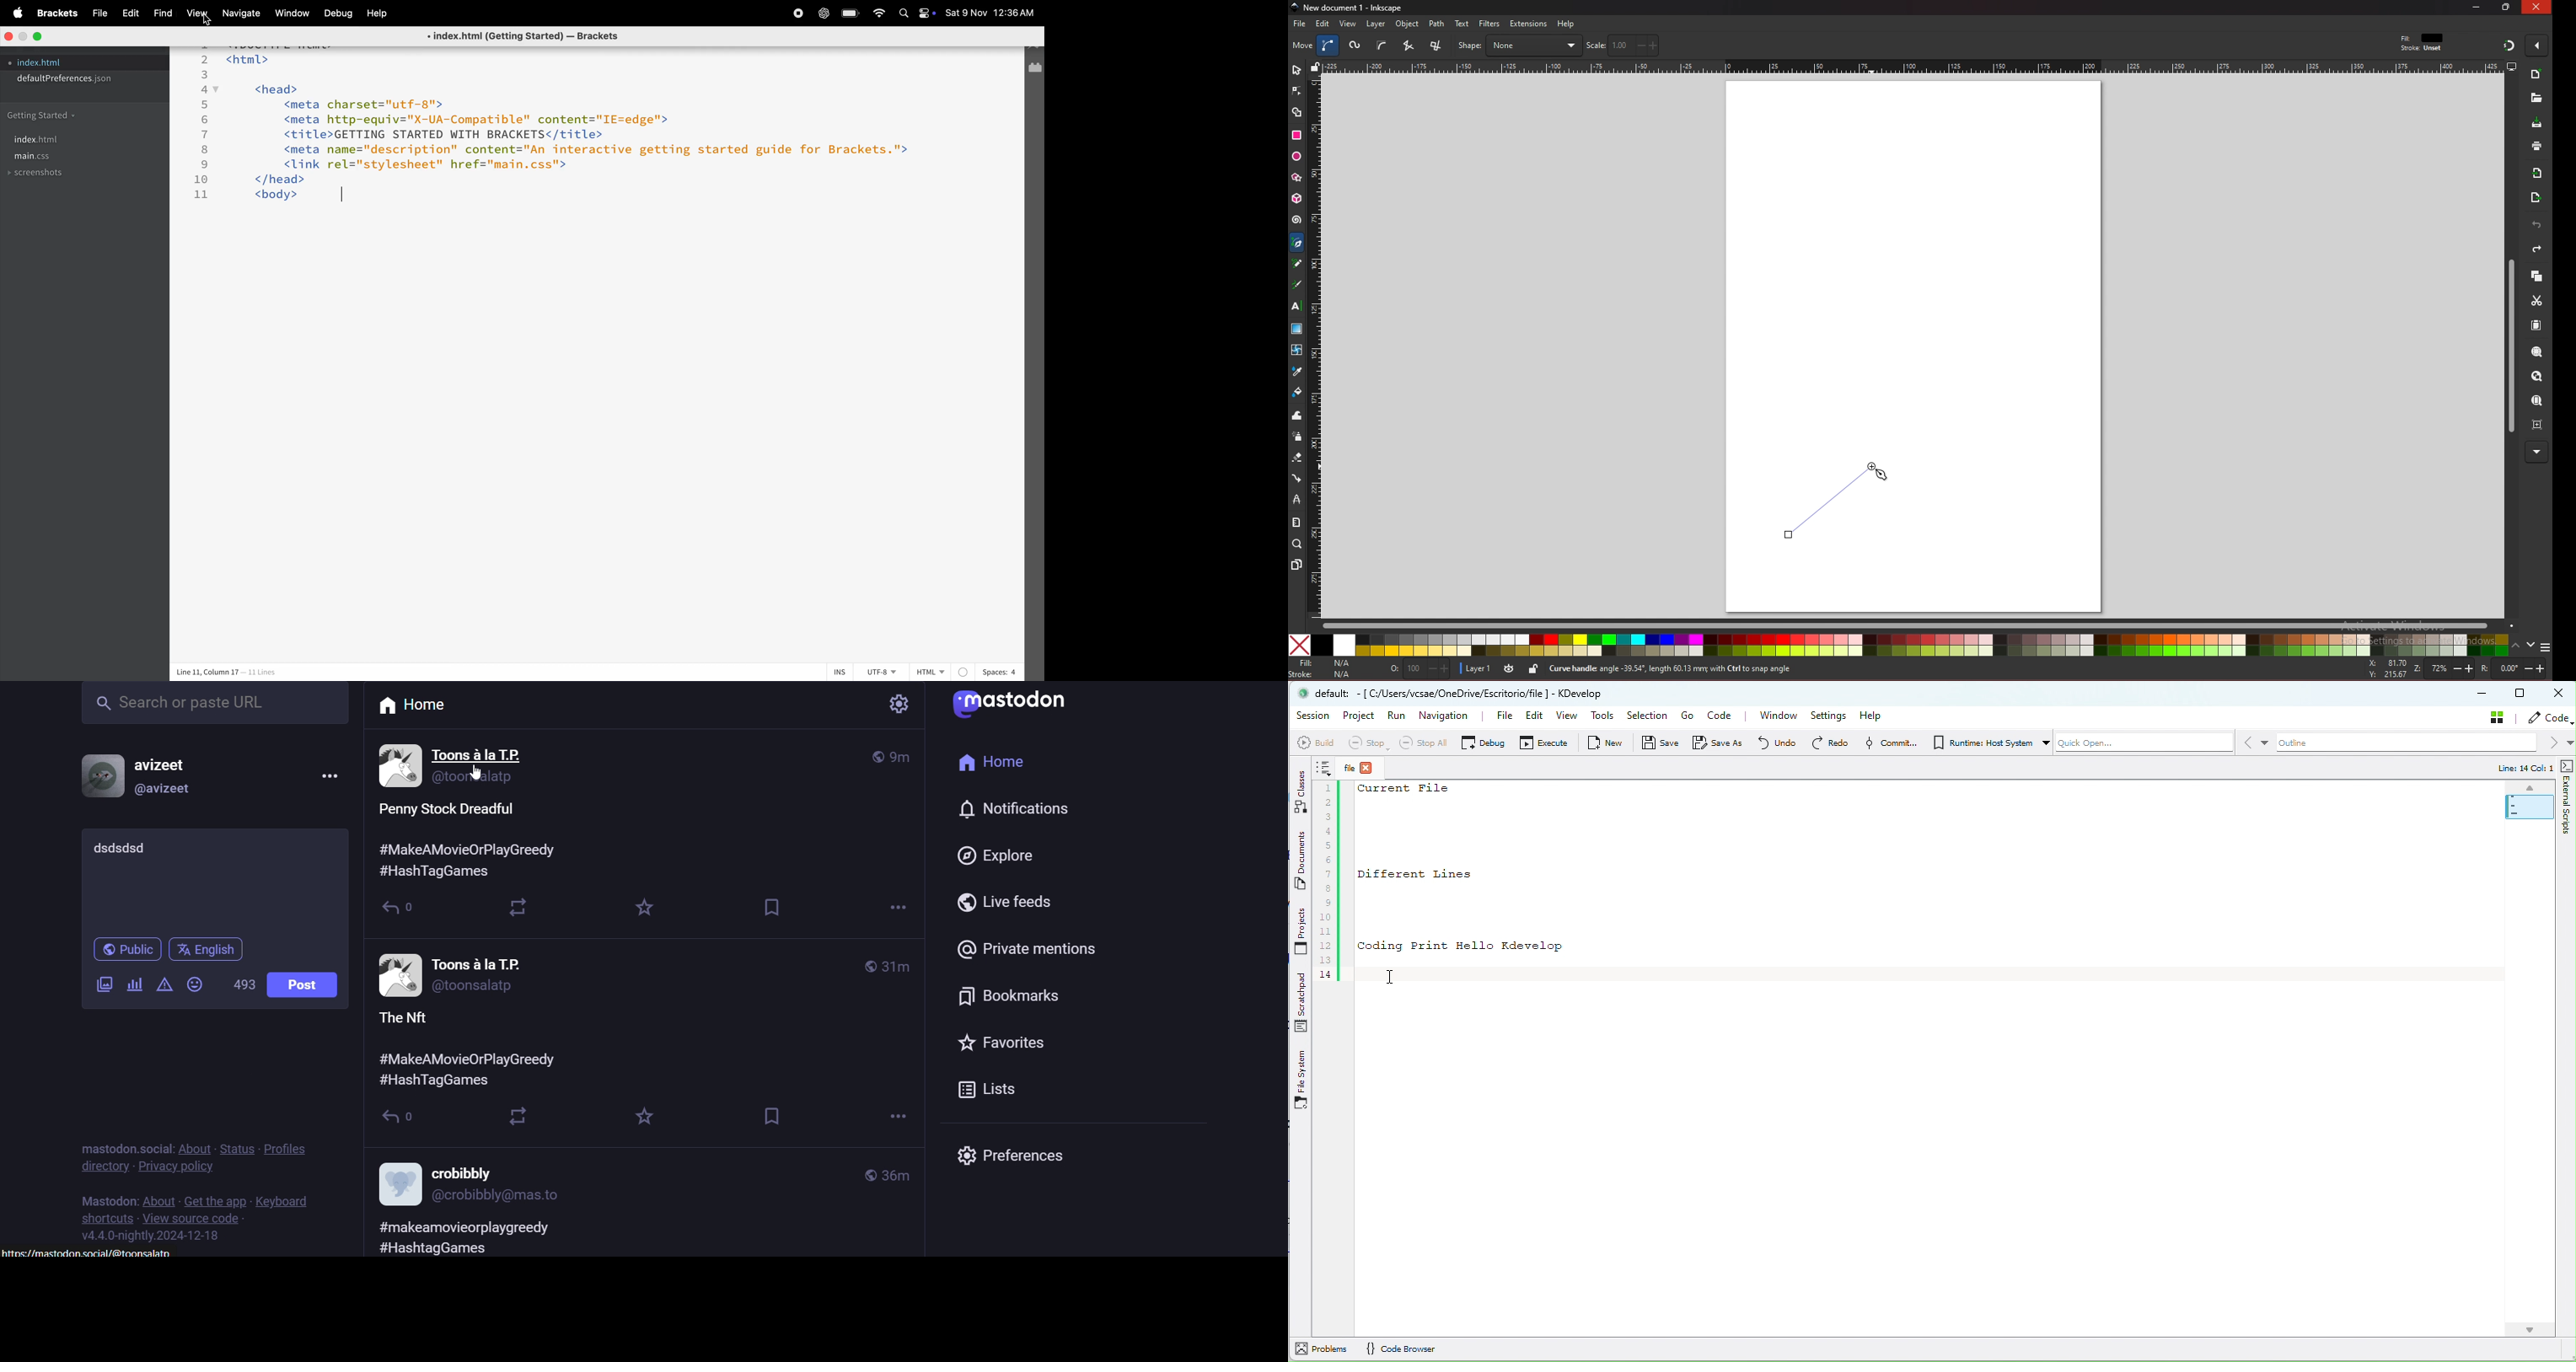 This screenshot has height=1372, width=2576. What do you see at coordinates (1299, 286) in the screenshot?
I see `calligraphy` at bounding box center [1299, 286].